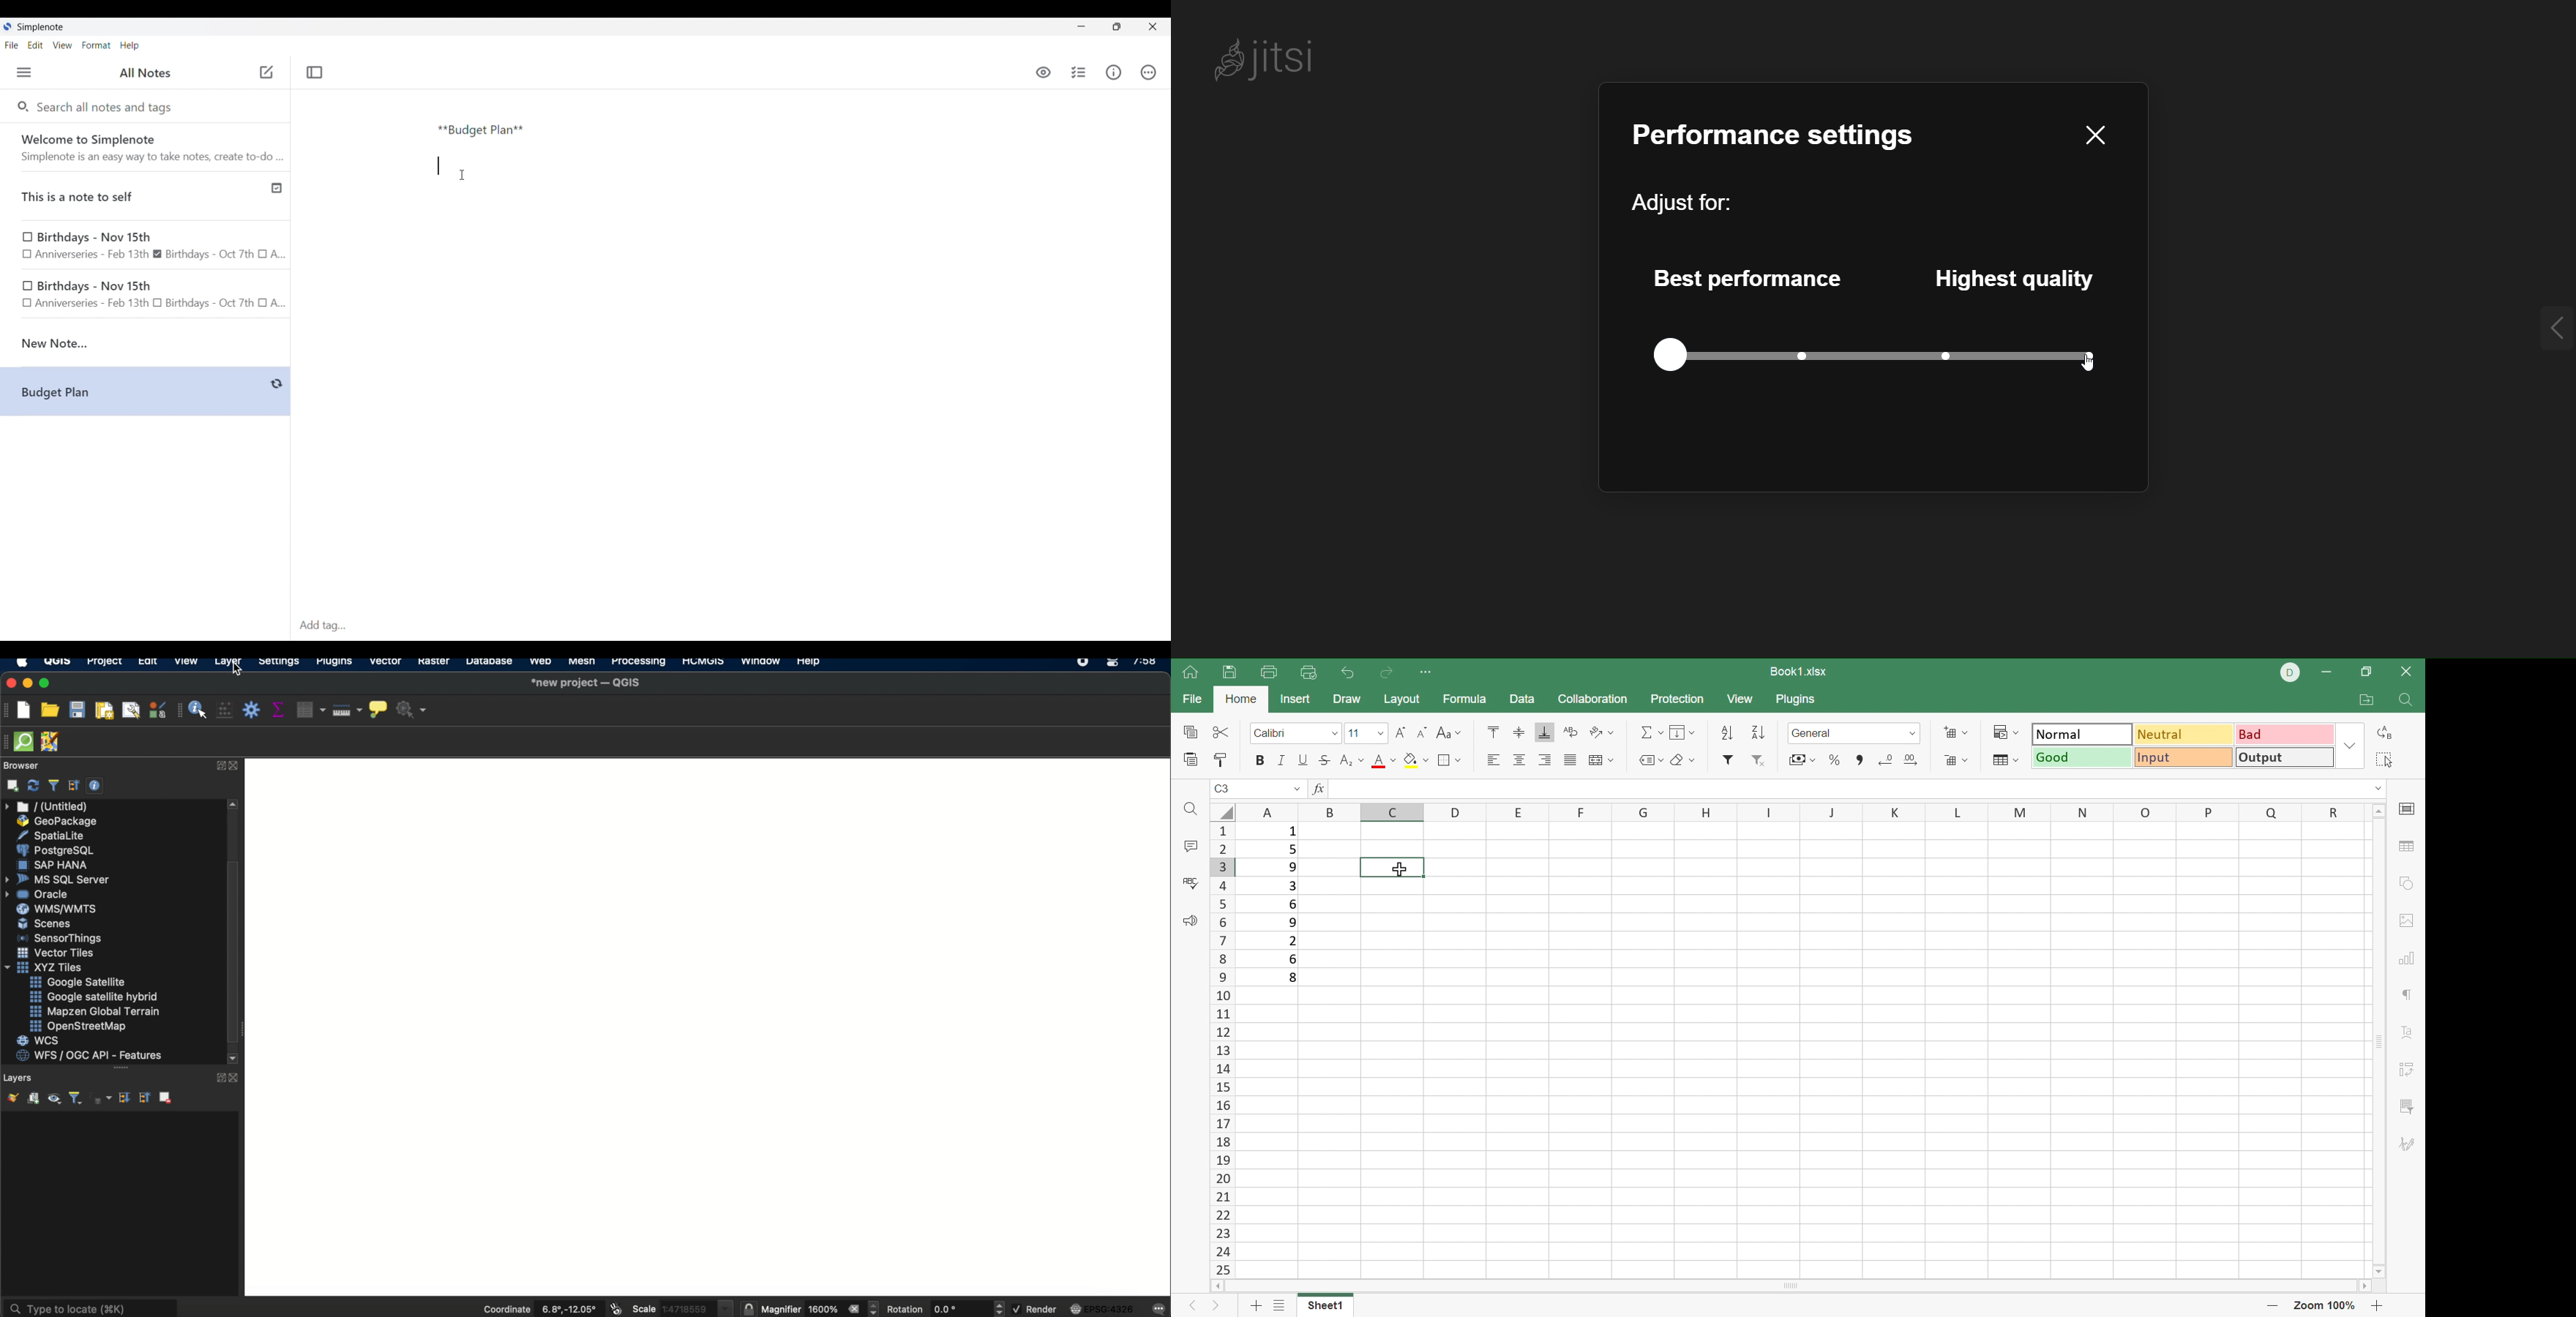  I want to click on Descending order, so click(1758, 732).